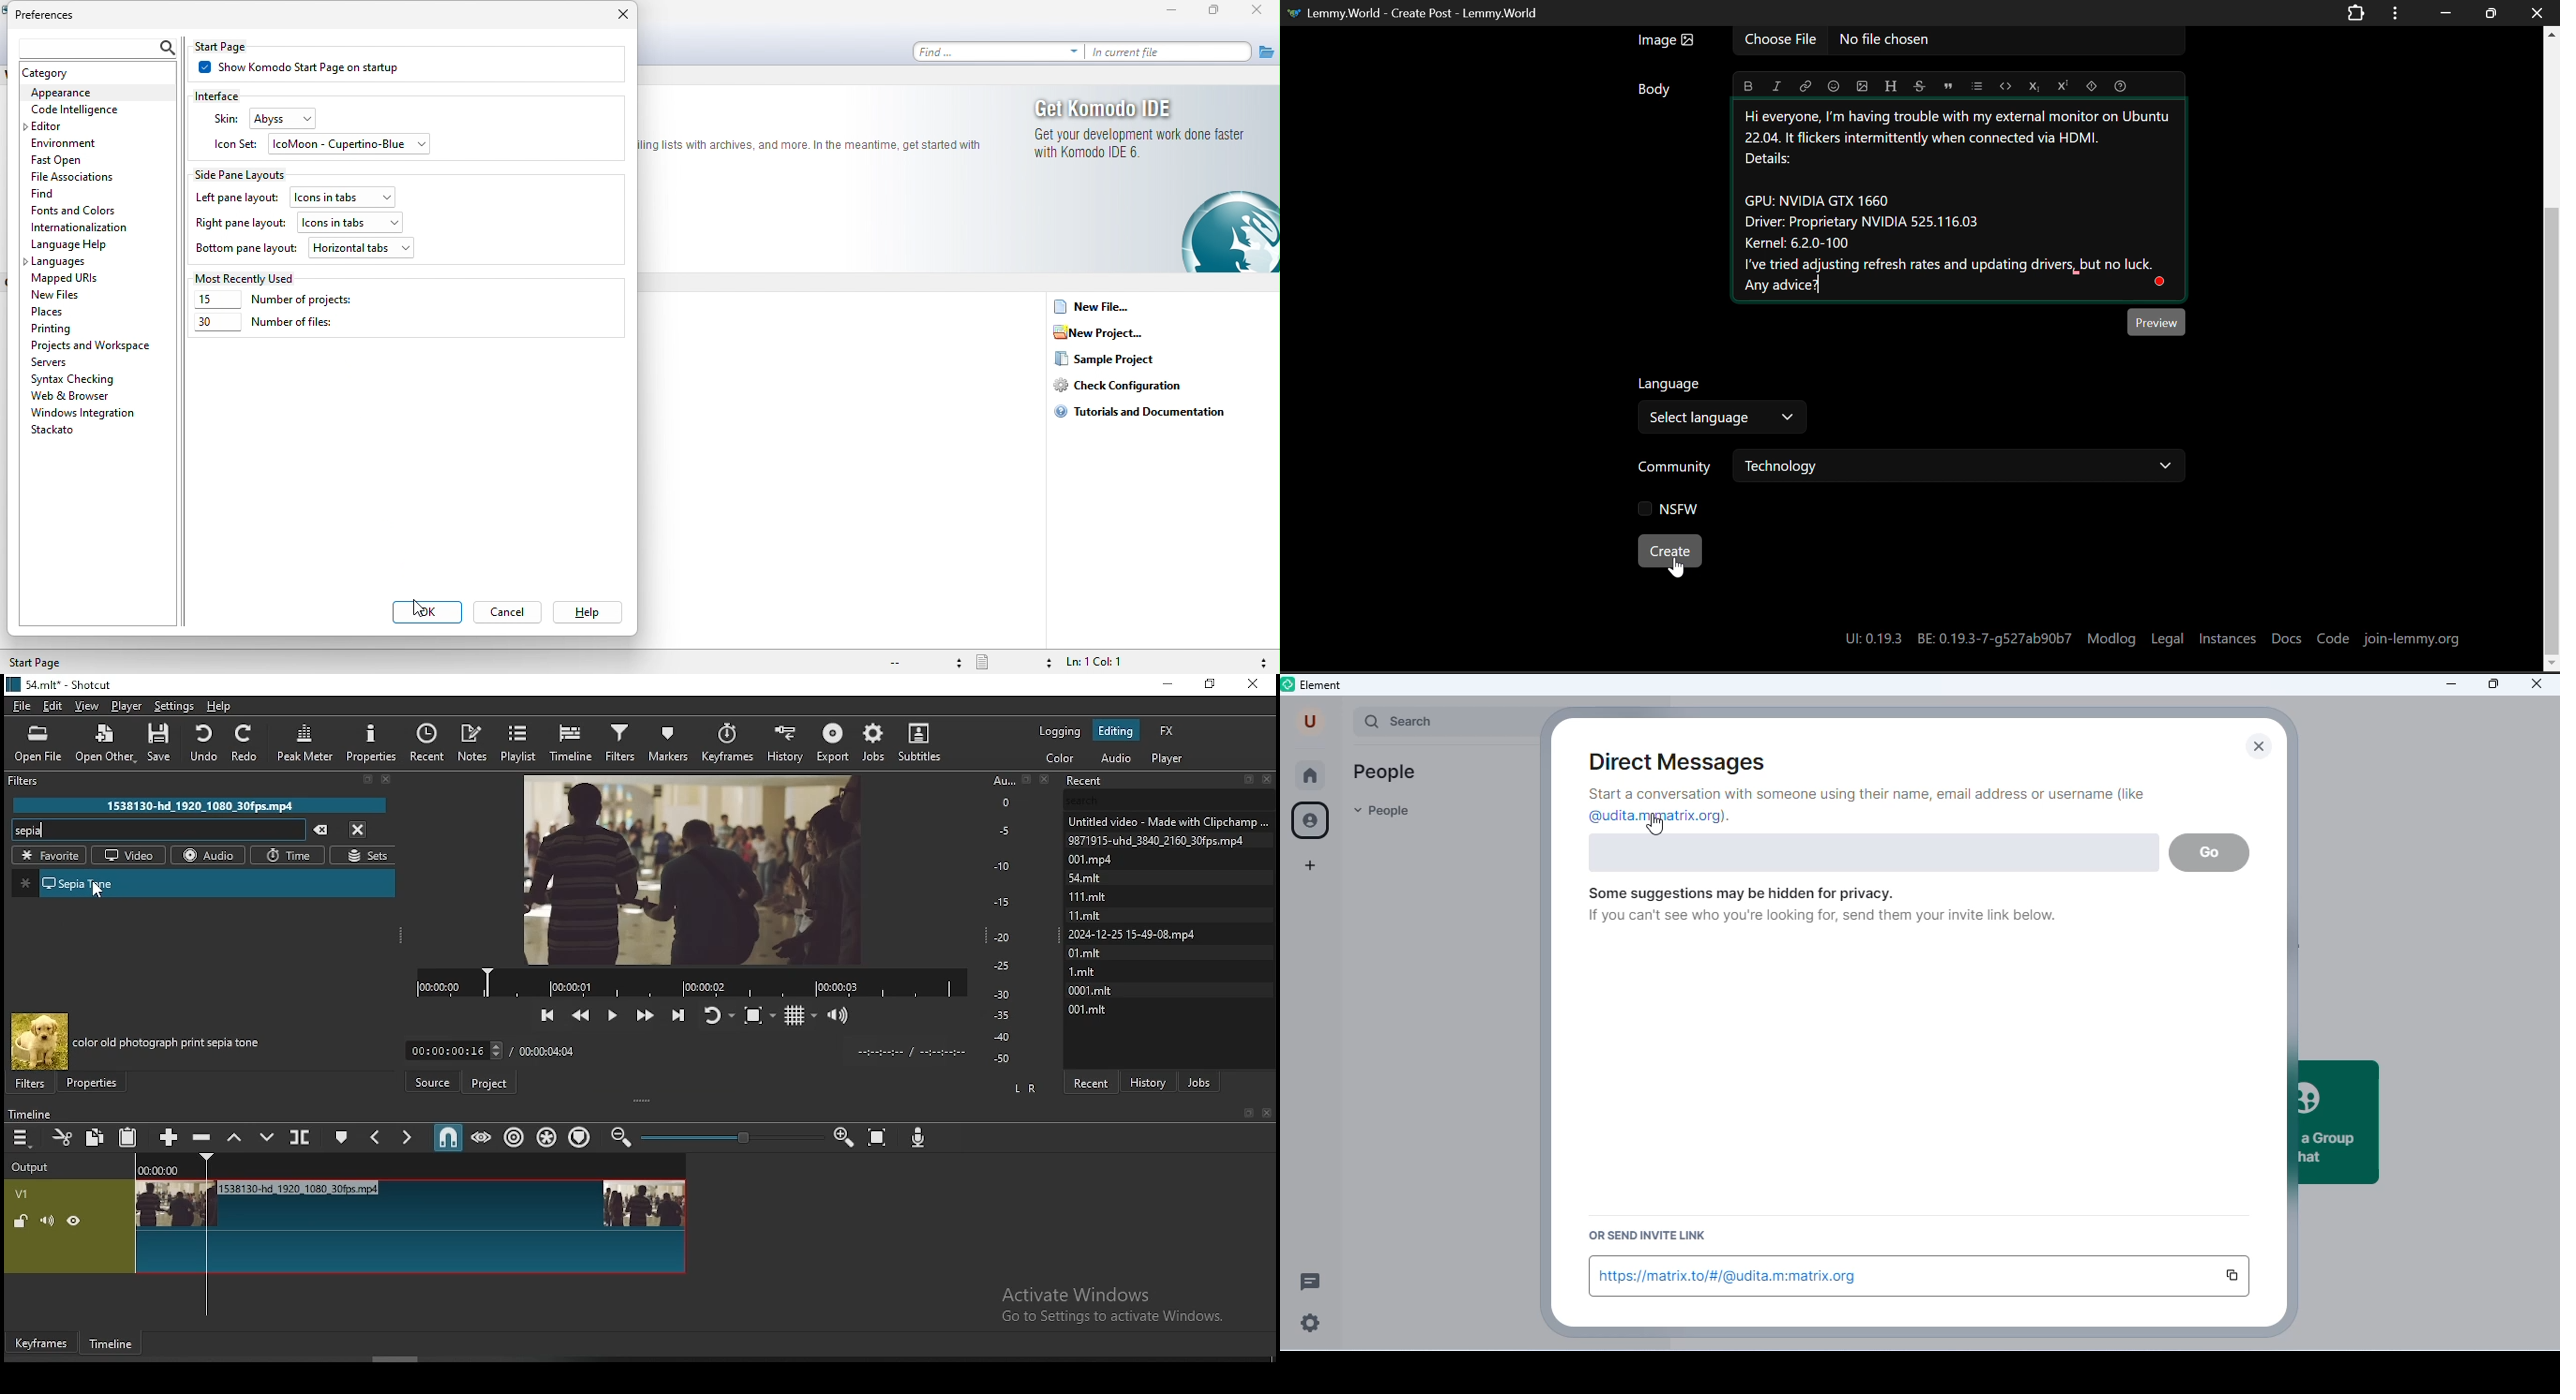 Image resolution: width=2576 pixels, height=1400 pixels. I want to click on toggle grid display on the player, so click(800, 1015).